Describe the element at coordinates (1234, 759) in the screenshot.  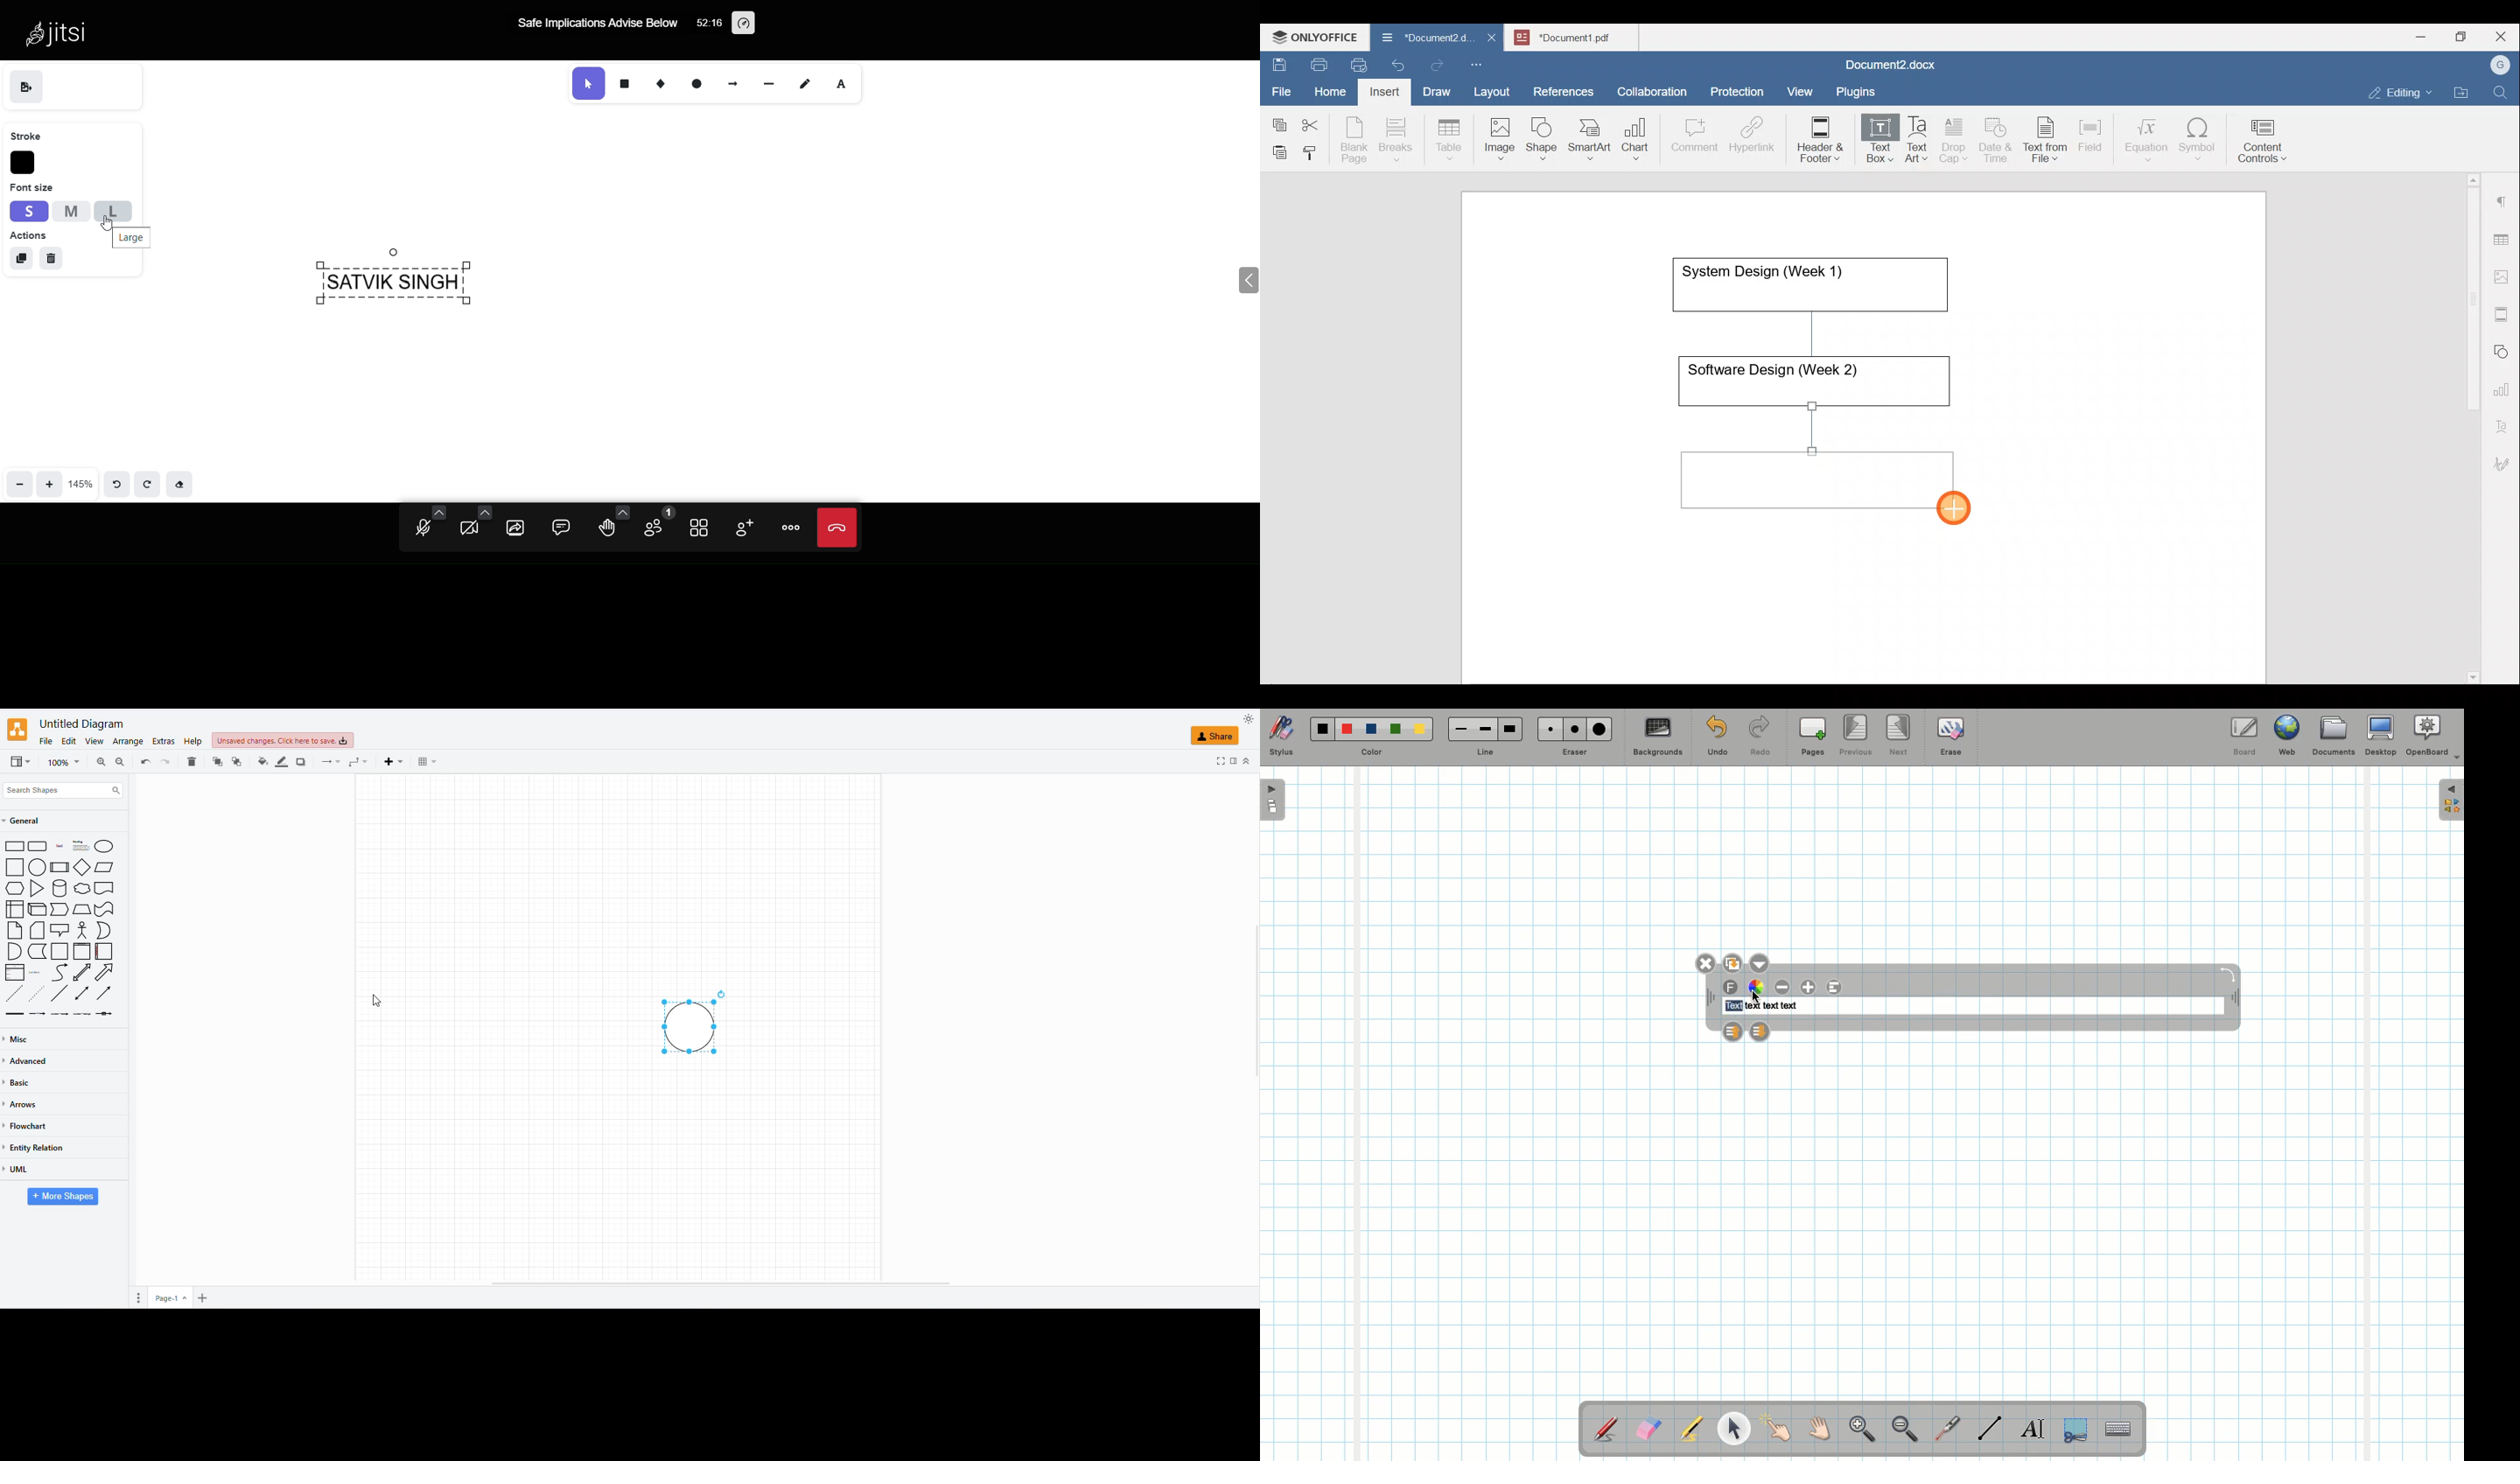
I see `FOMRAT` at that location.